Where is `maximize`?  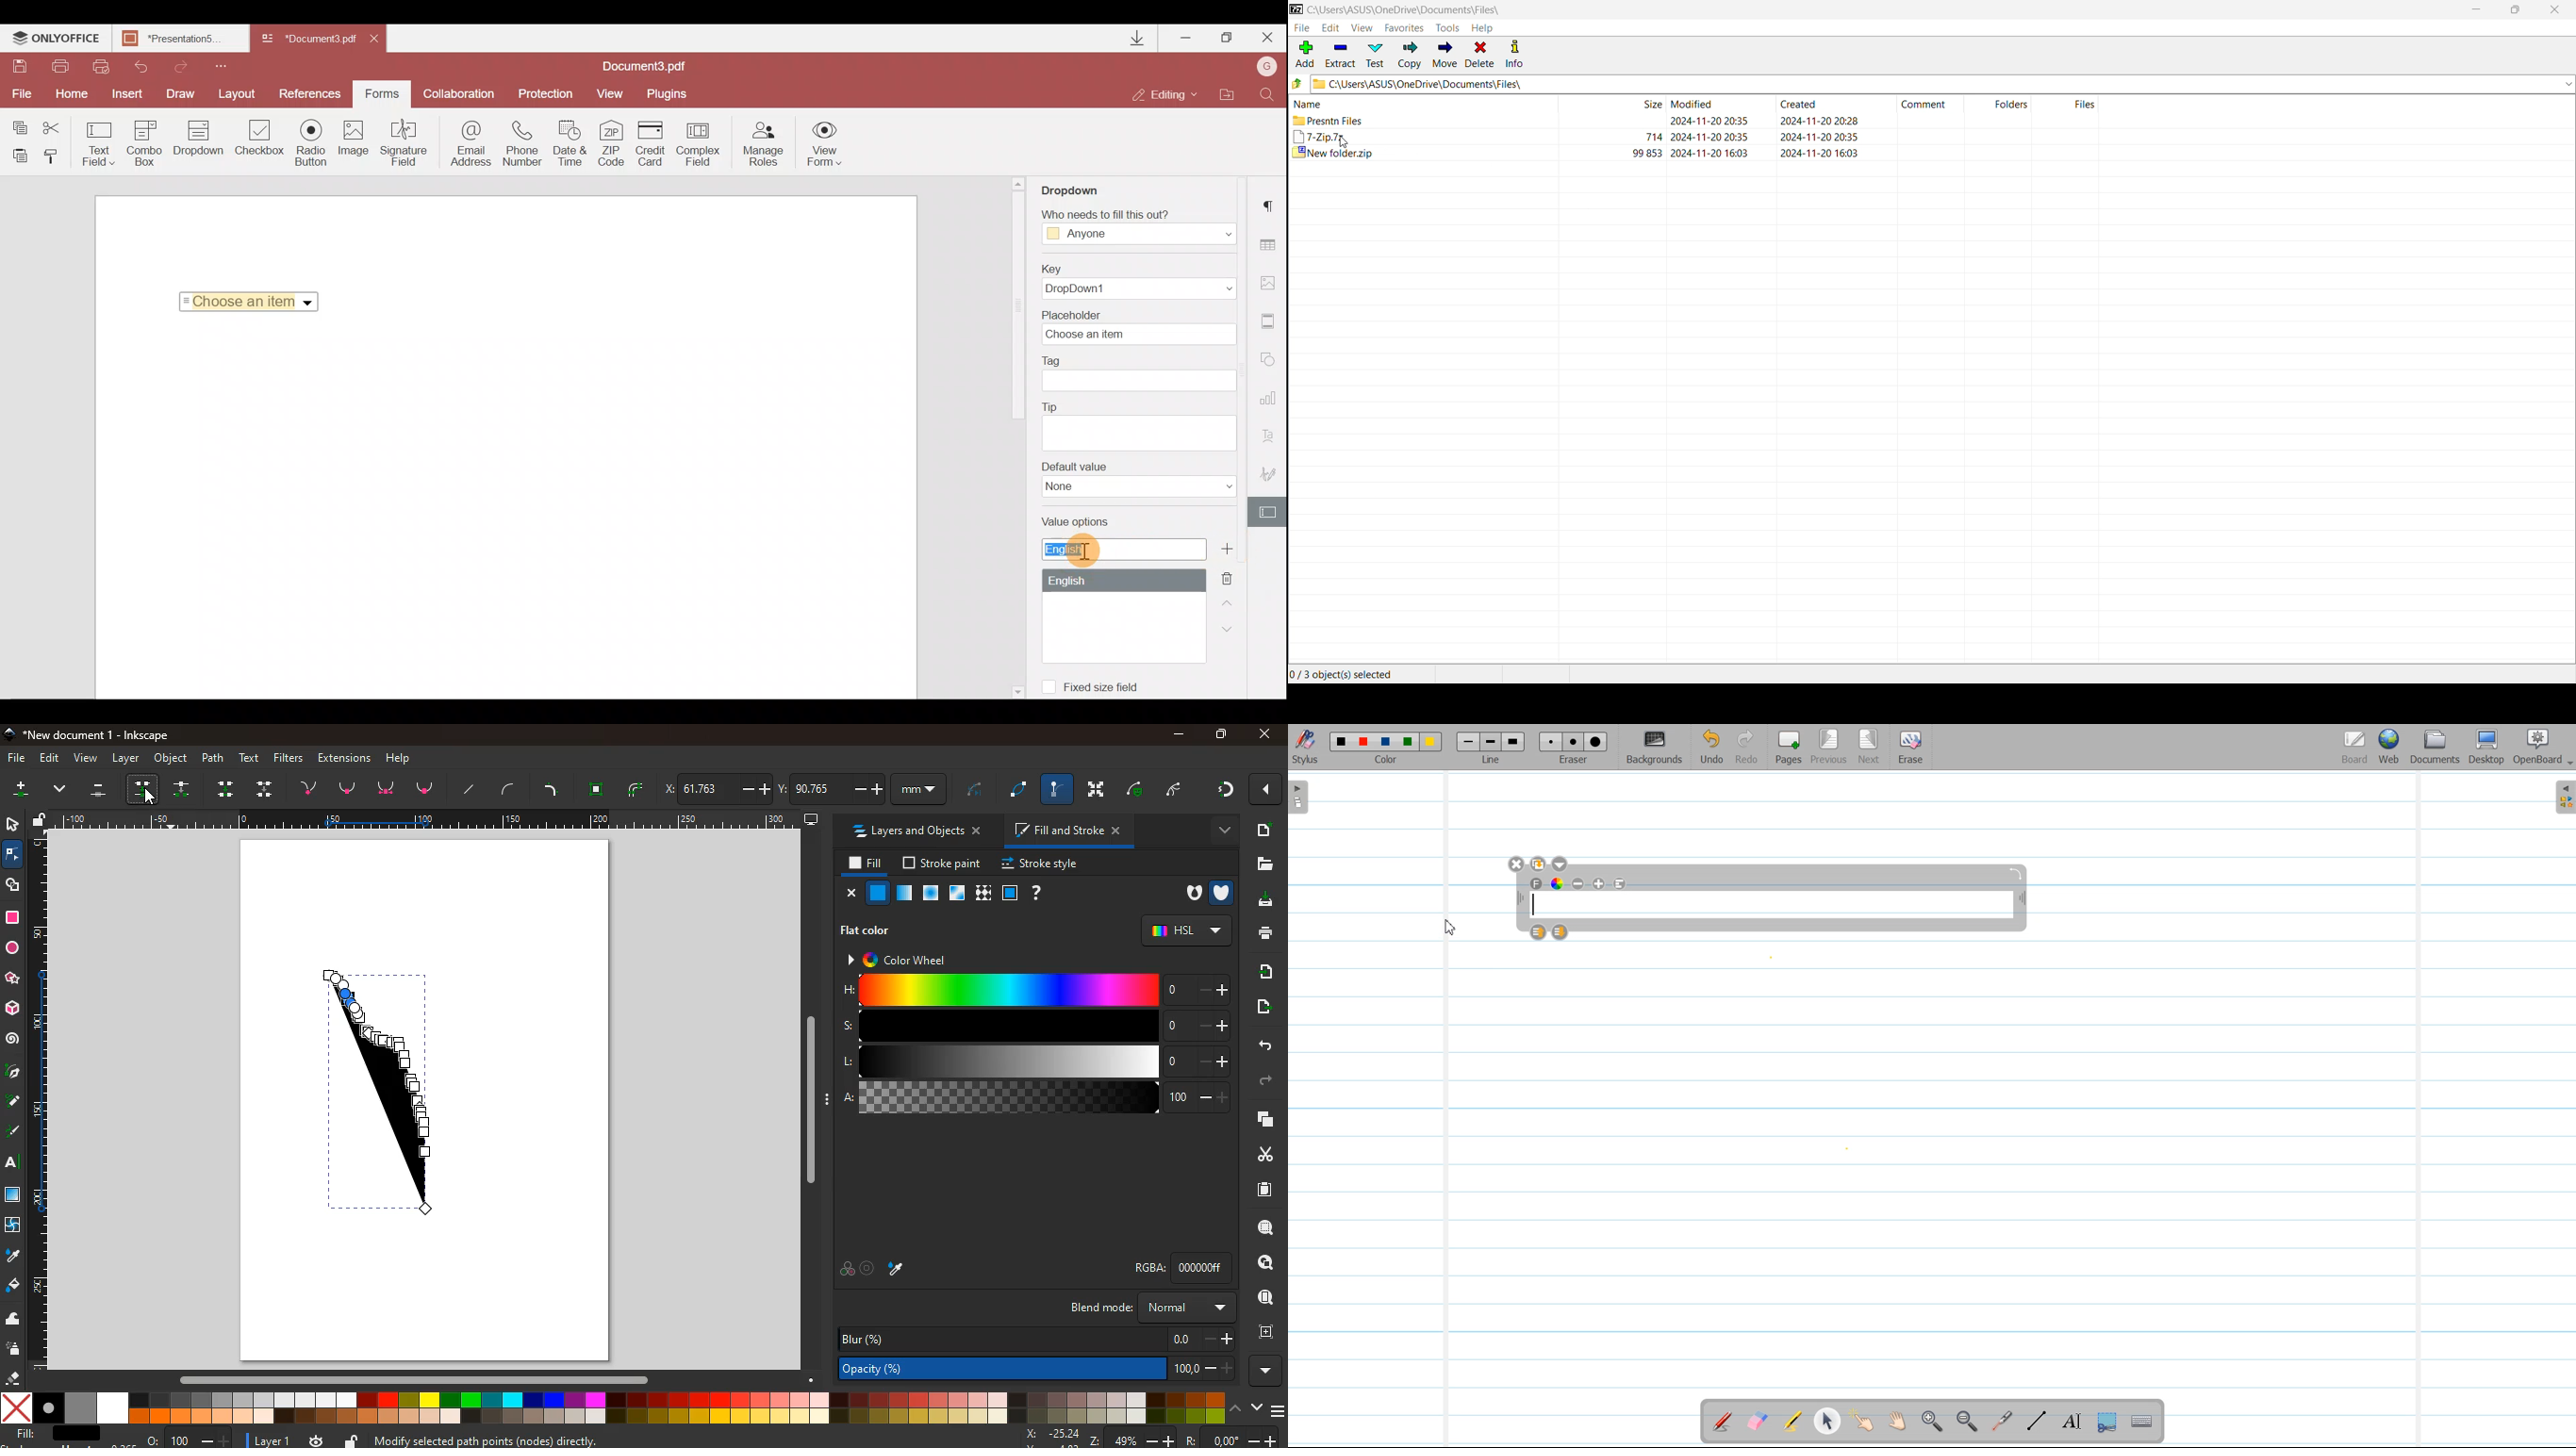 maximize is located at coordinates (1216, 733).